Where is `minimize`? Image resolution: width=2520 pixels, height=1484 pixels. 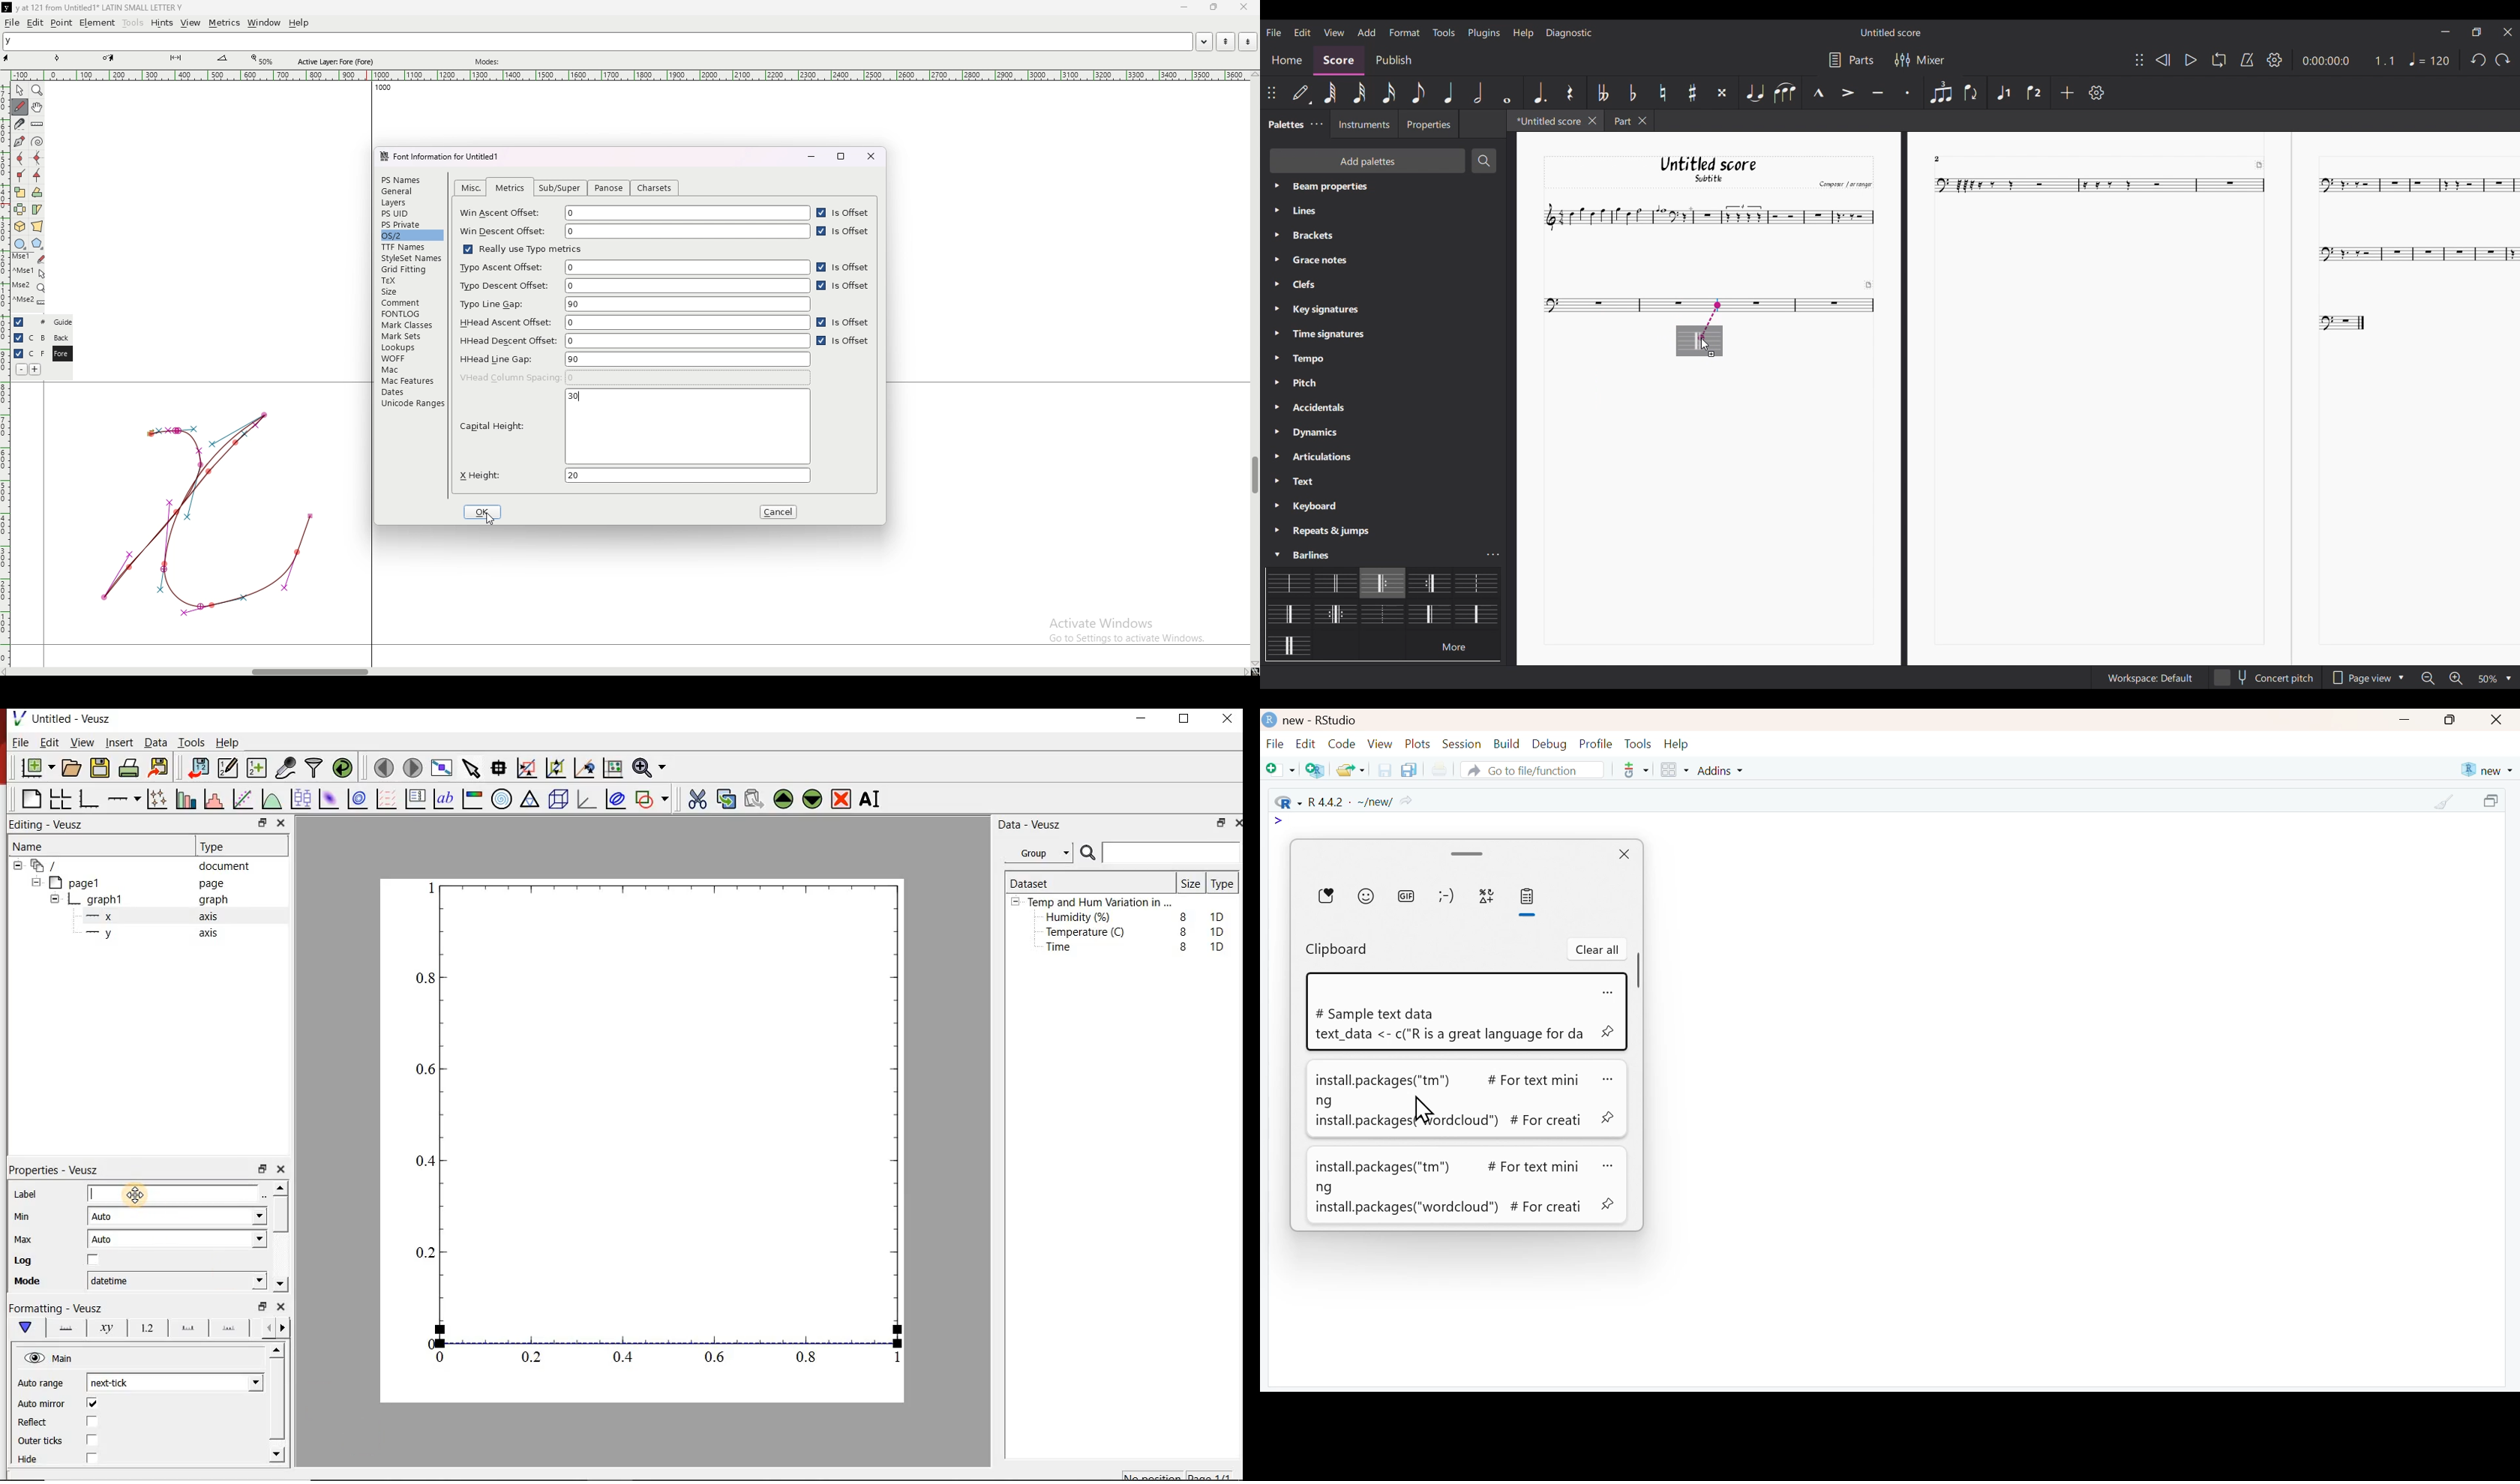 minimize is located at coordinates (2405, 719).